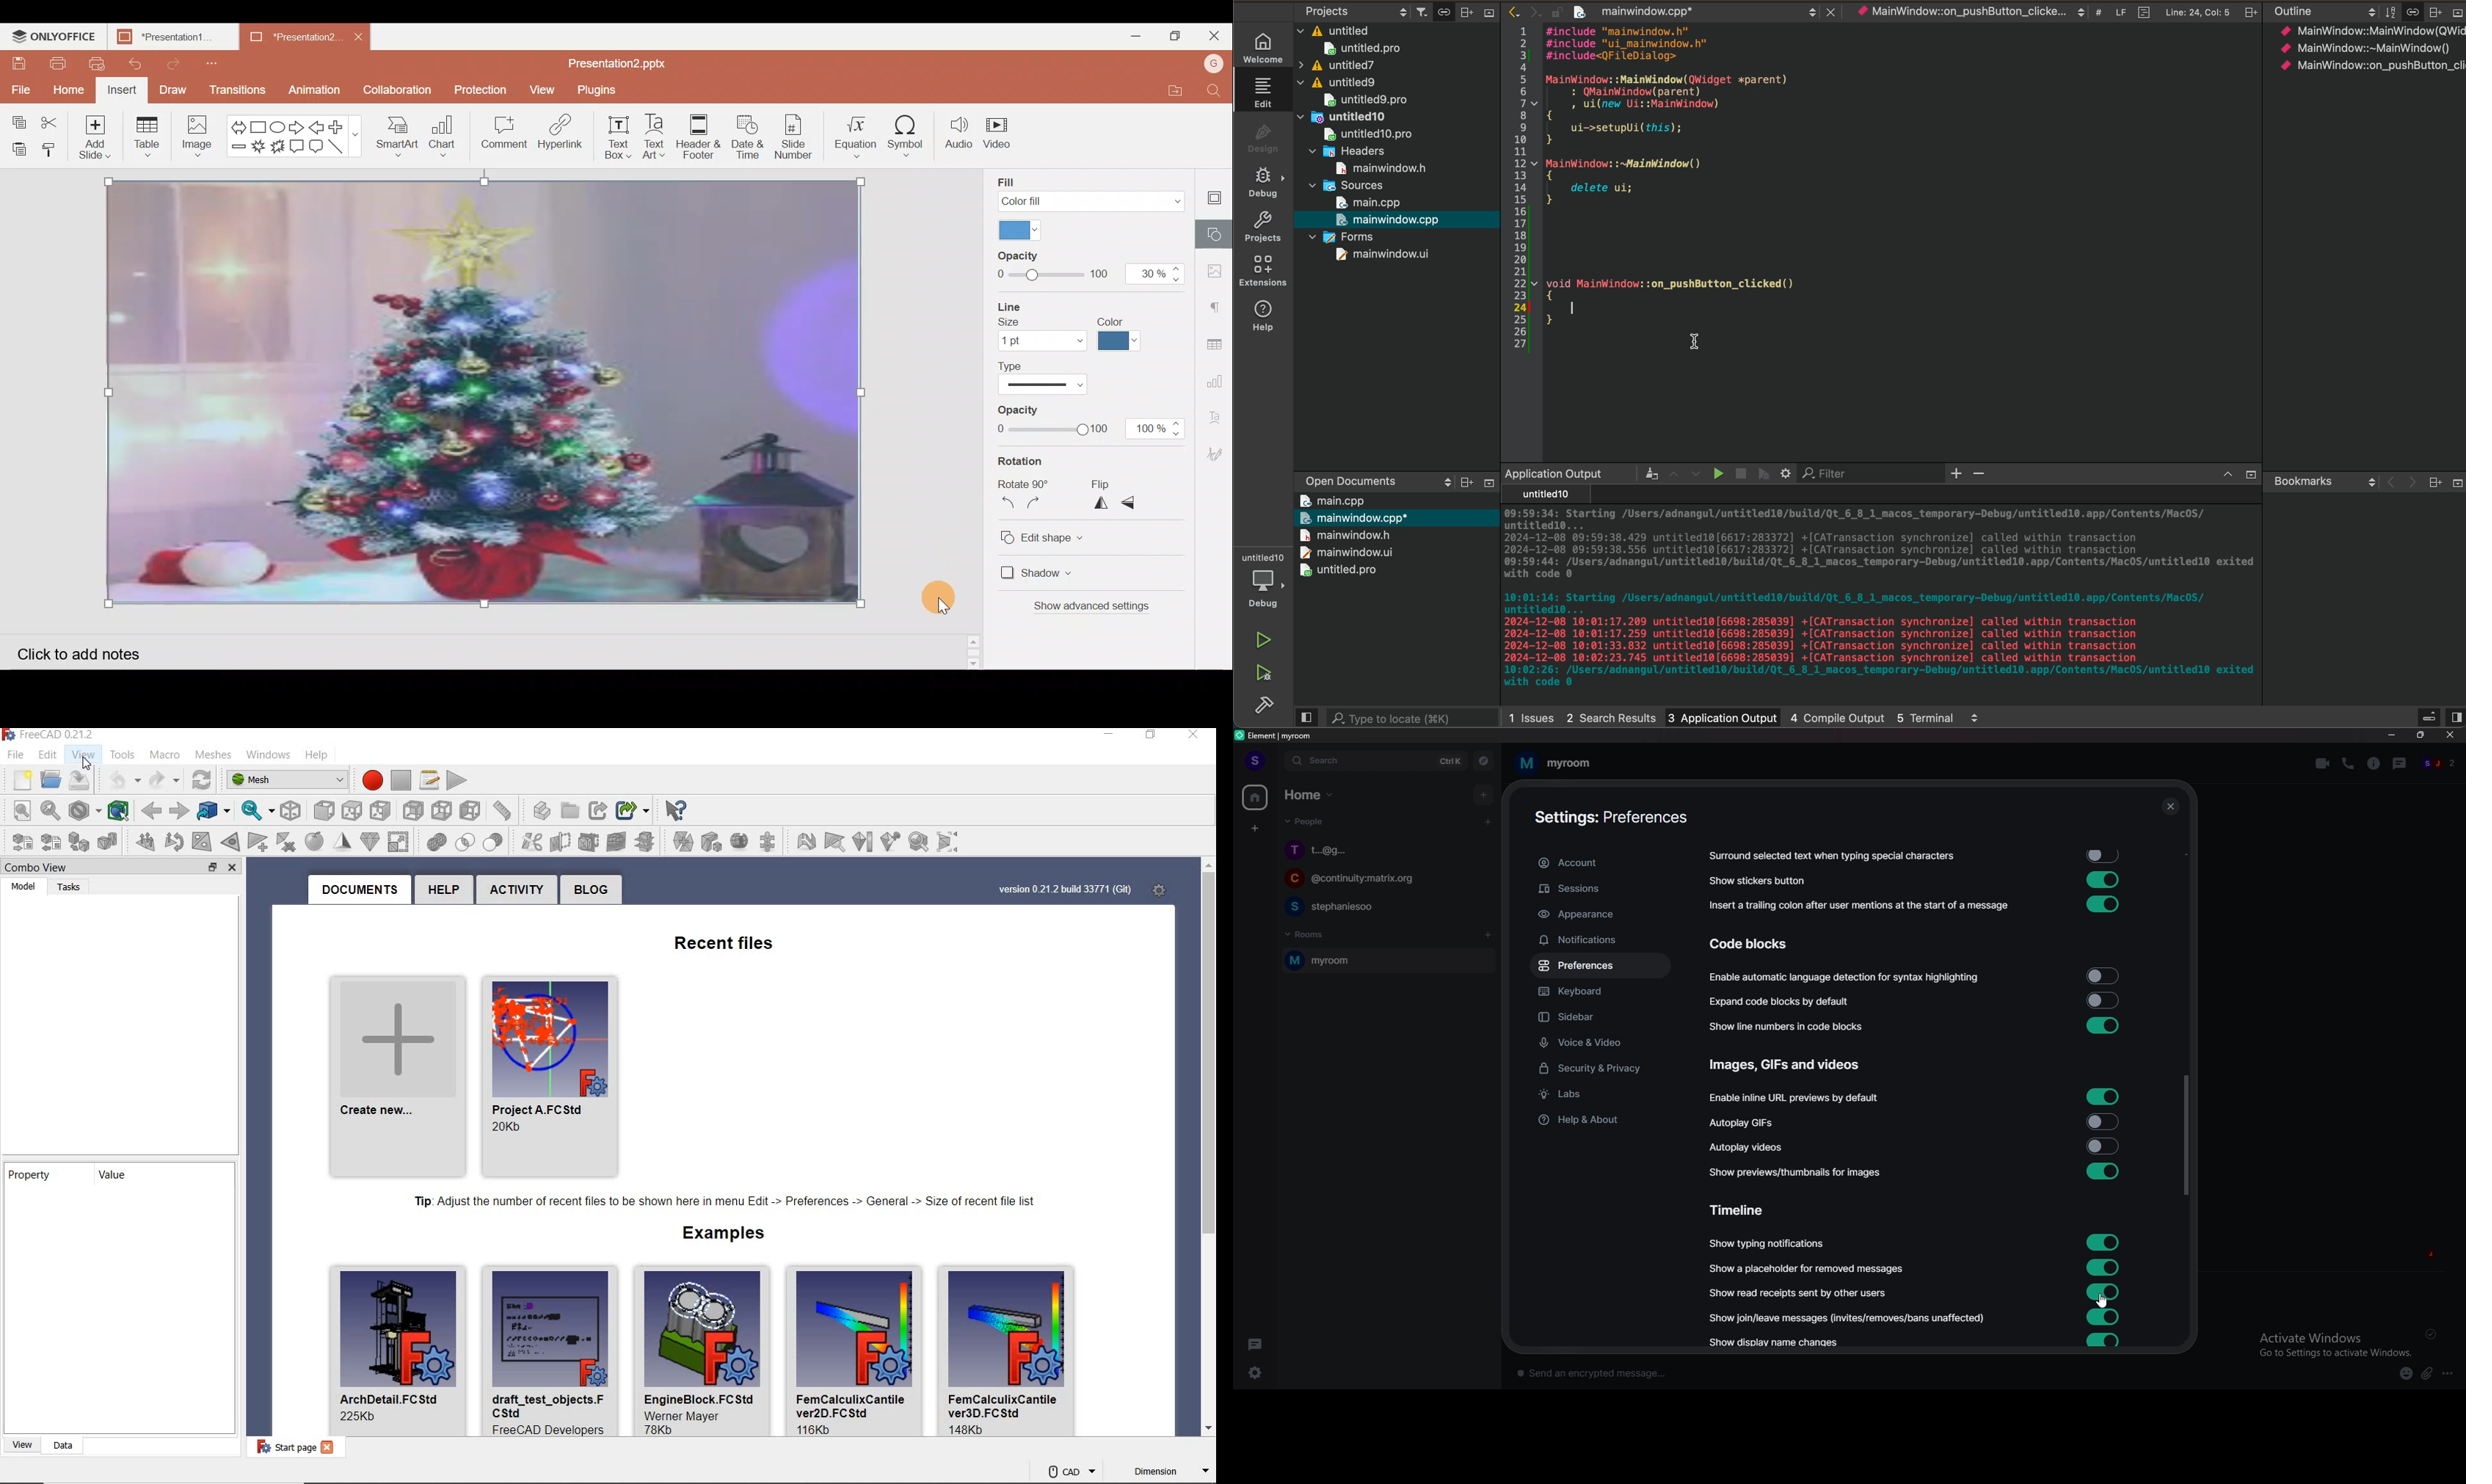 The height and width of the screenshot is (1484, 2492). I want to click on Image settings, so click(1218, 271).